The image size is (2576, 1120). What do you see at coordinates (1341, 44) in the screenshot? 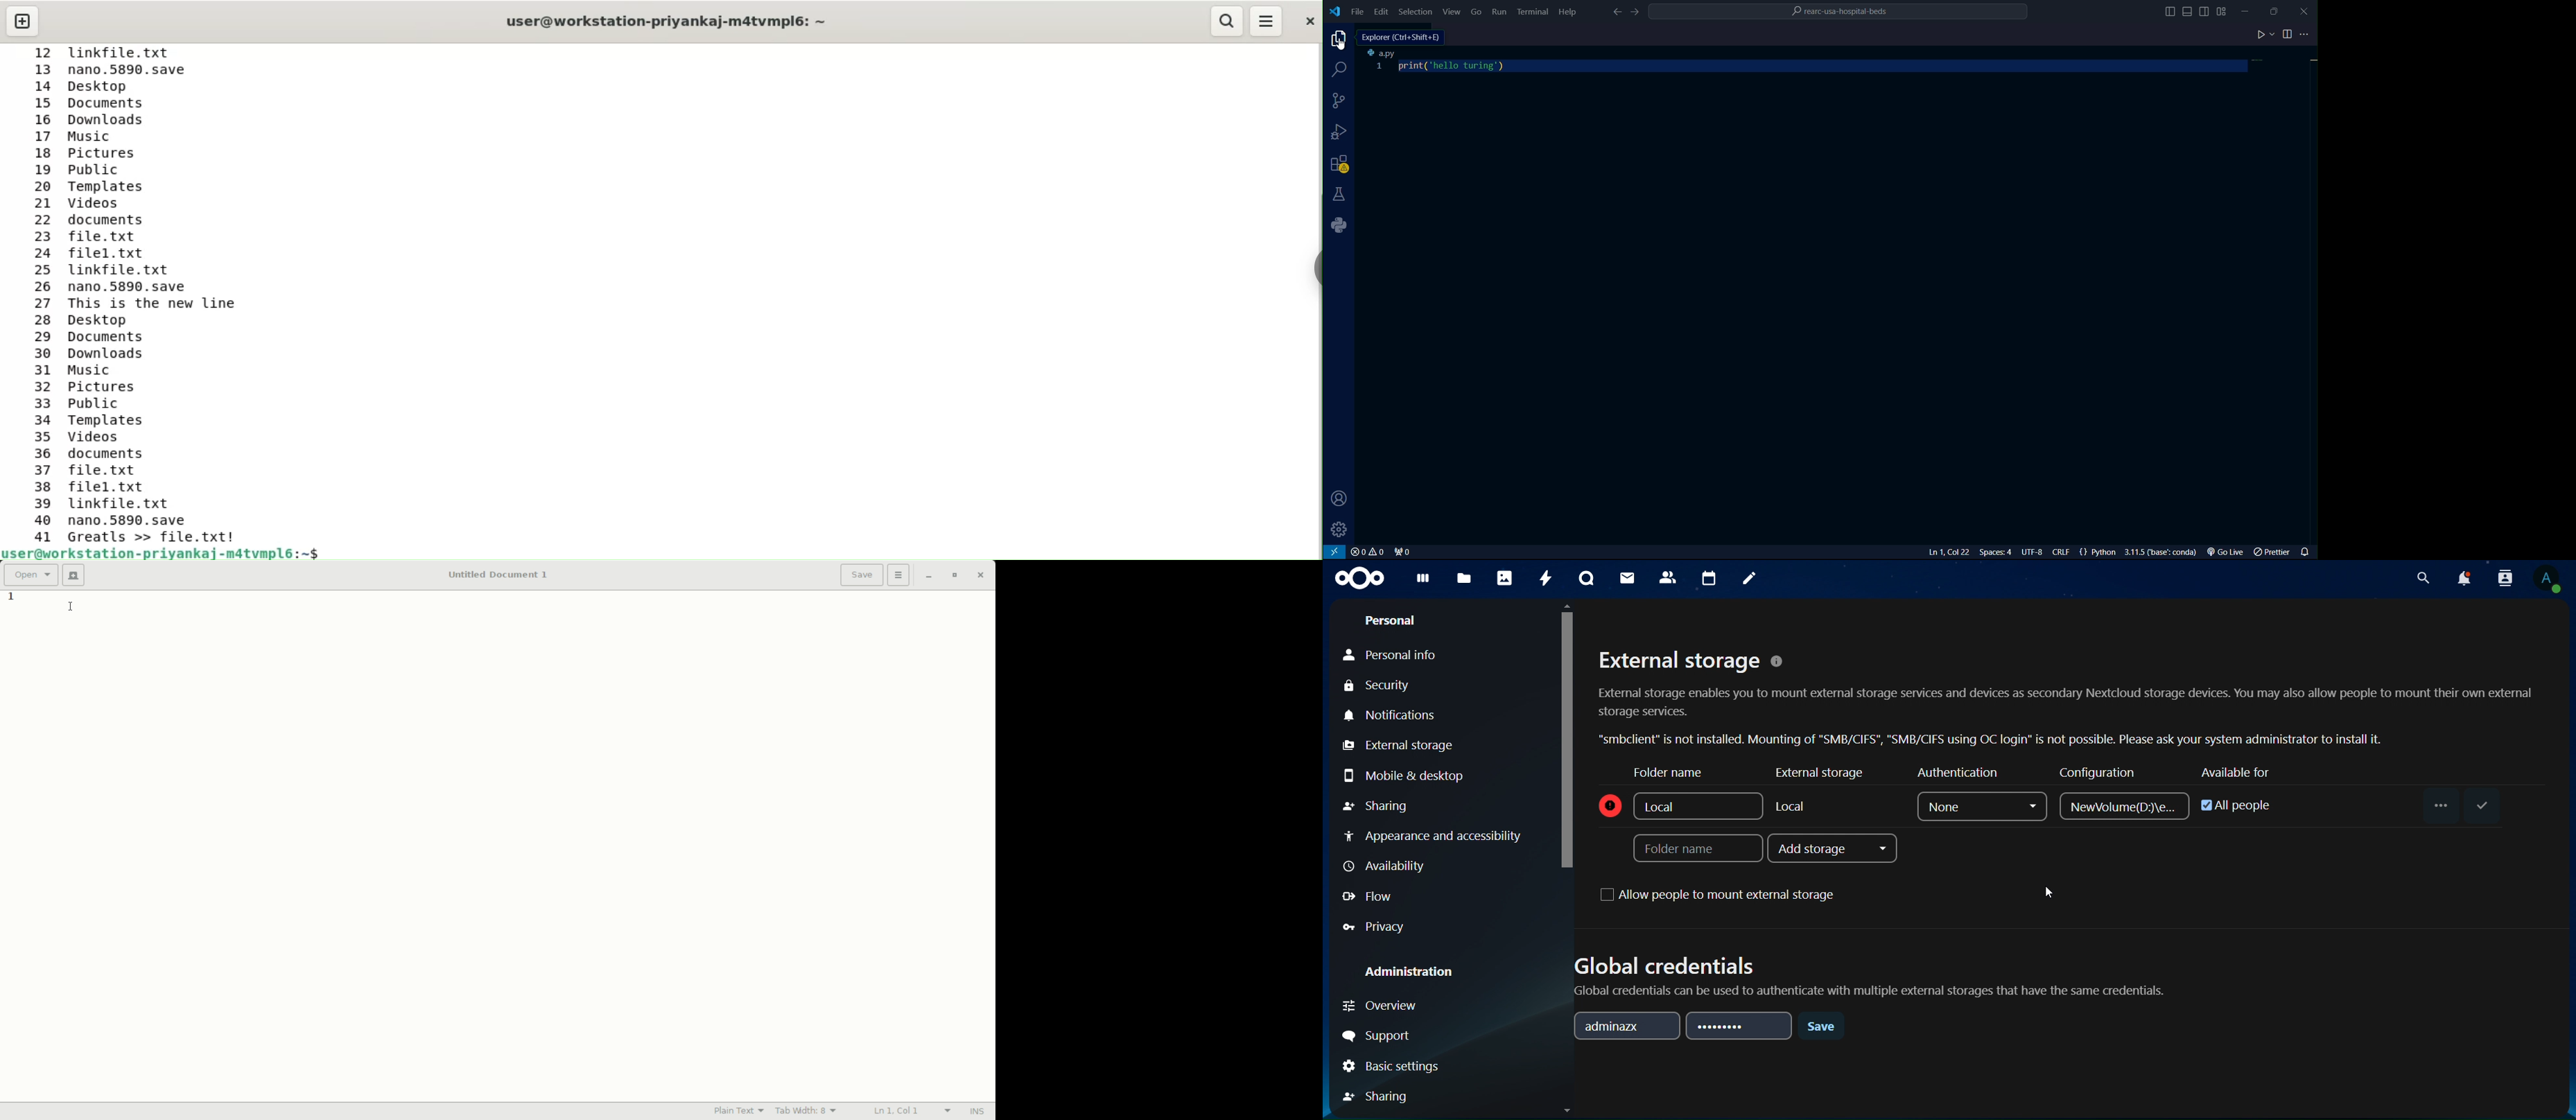
I see `cursor` at bounding box center [1341, 44].